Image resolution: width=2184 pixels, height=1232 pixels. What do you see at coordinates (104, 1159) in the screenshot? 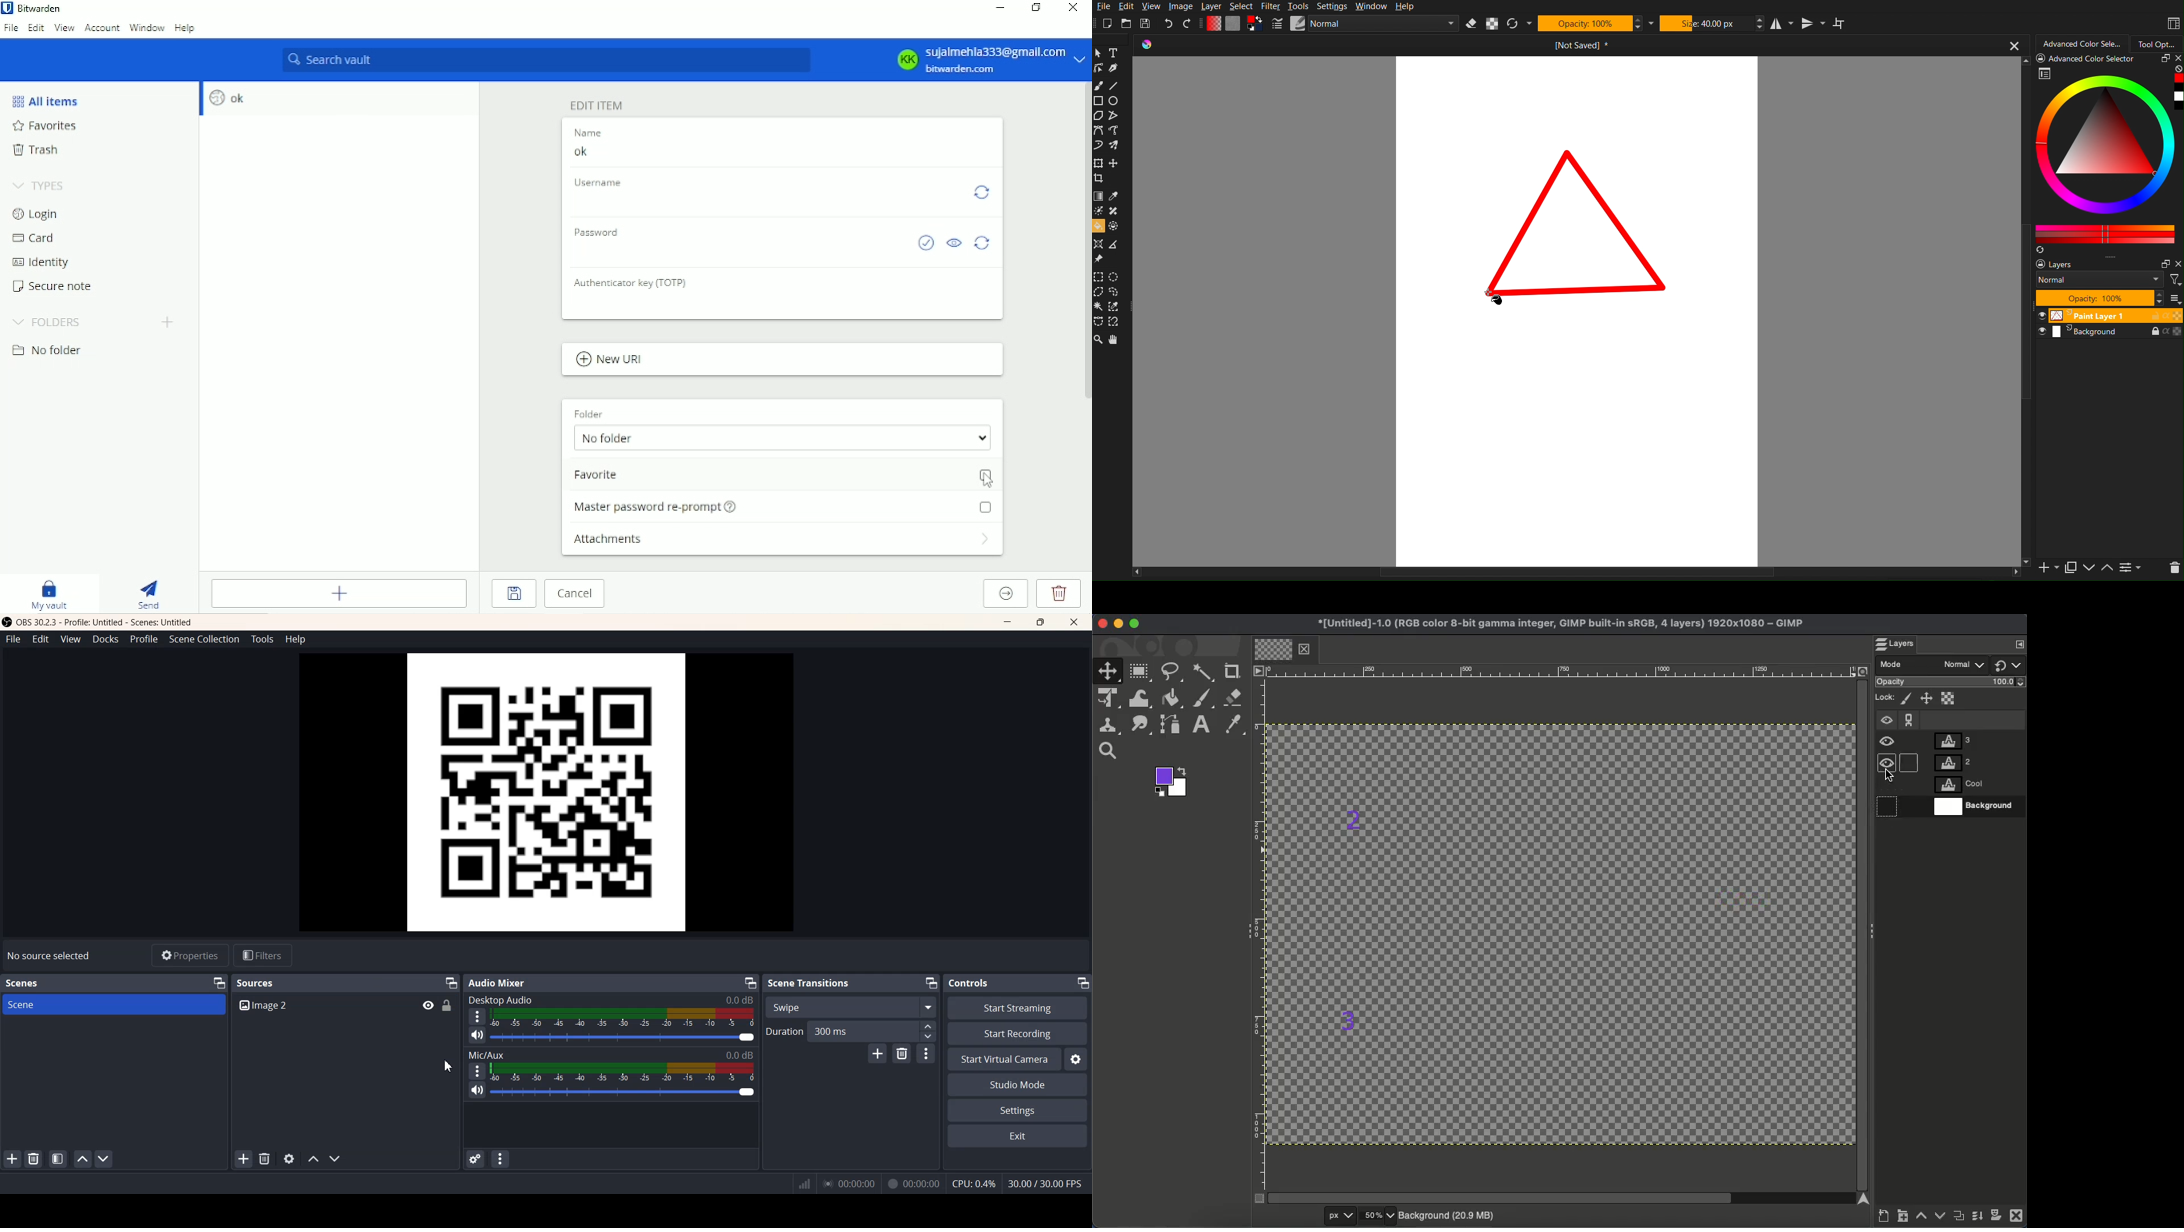
I see `Move scene down` at bounding box center [104, 1159].